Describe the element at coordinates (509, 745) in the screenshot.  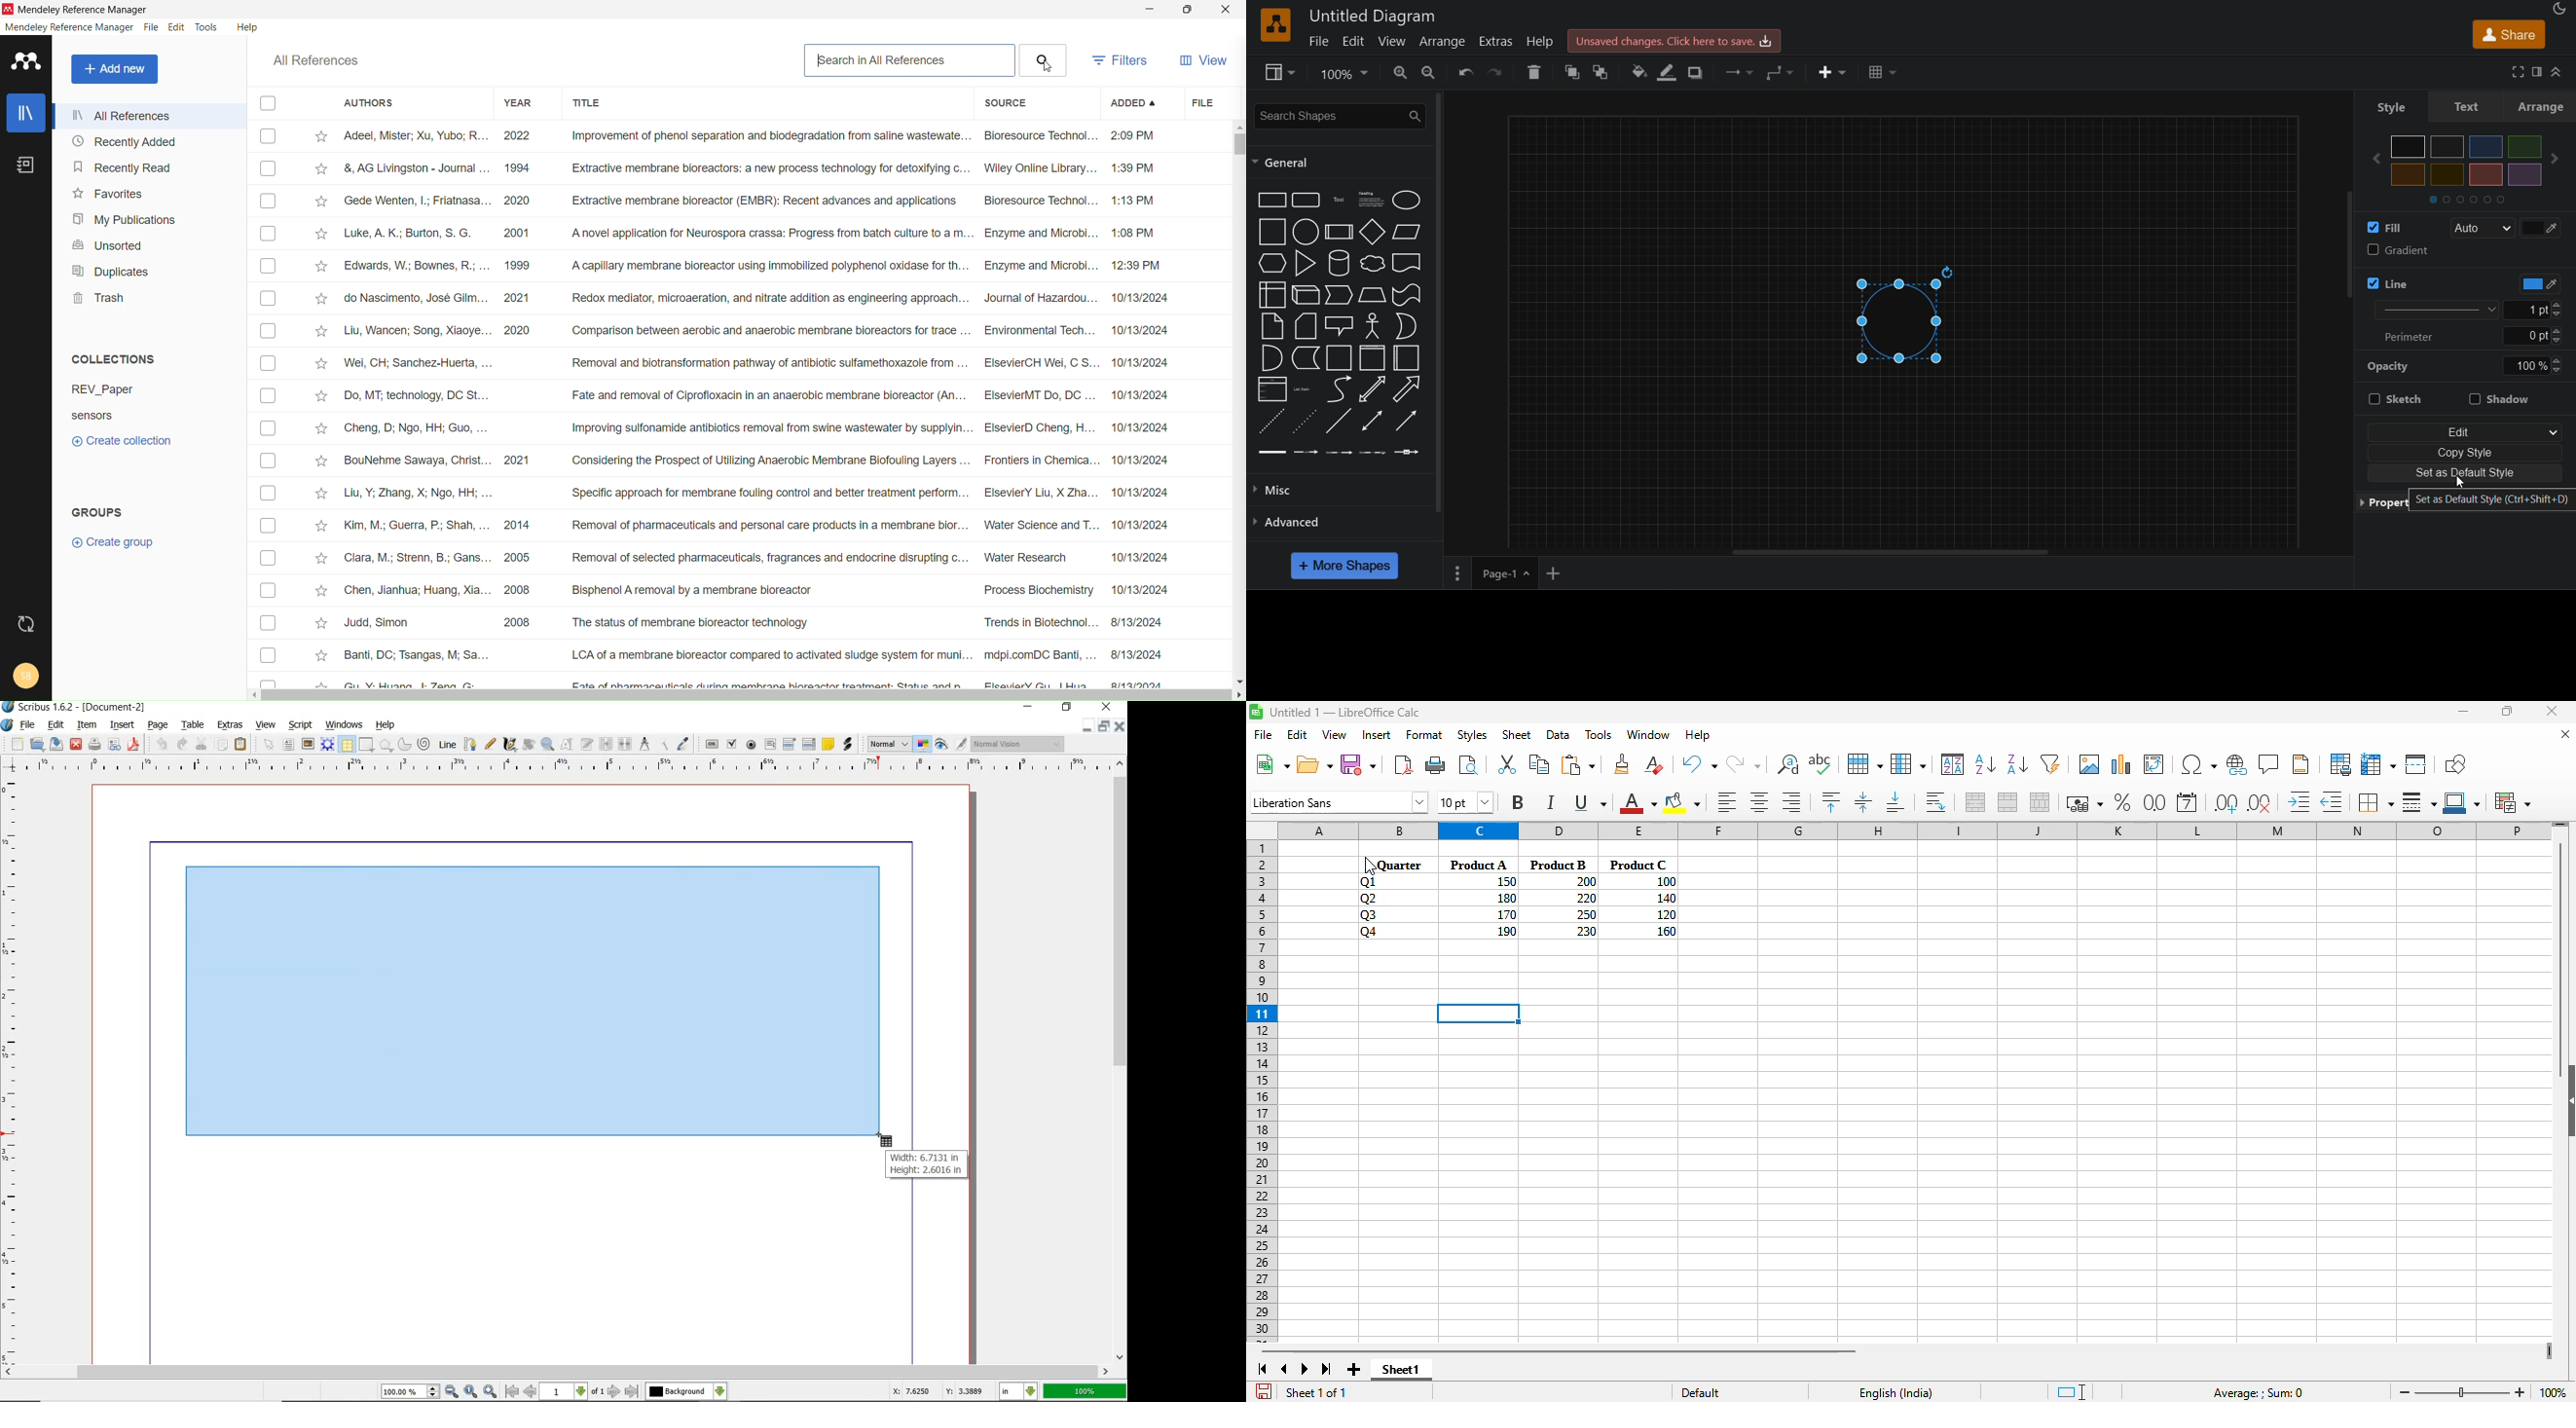
I see `calligraphic line` at that location.